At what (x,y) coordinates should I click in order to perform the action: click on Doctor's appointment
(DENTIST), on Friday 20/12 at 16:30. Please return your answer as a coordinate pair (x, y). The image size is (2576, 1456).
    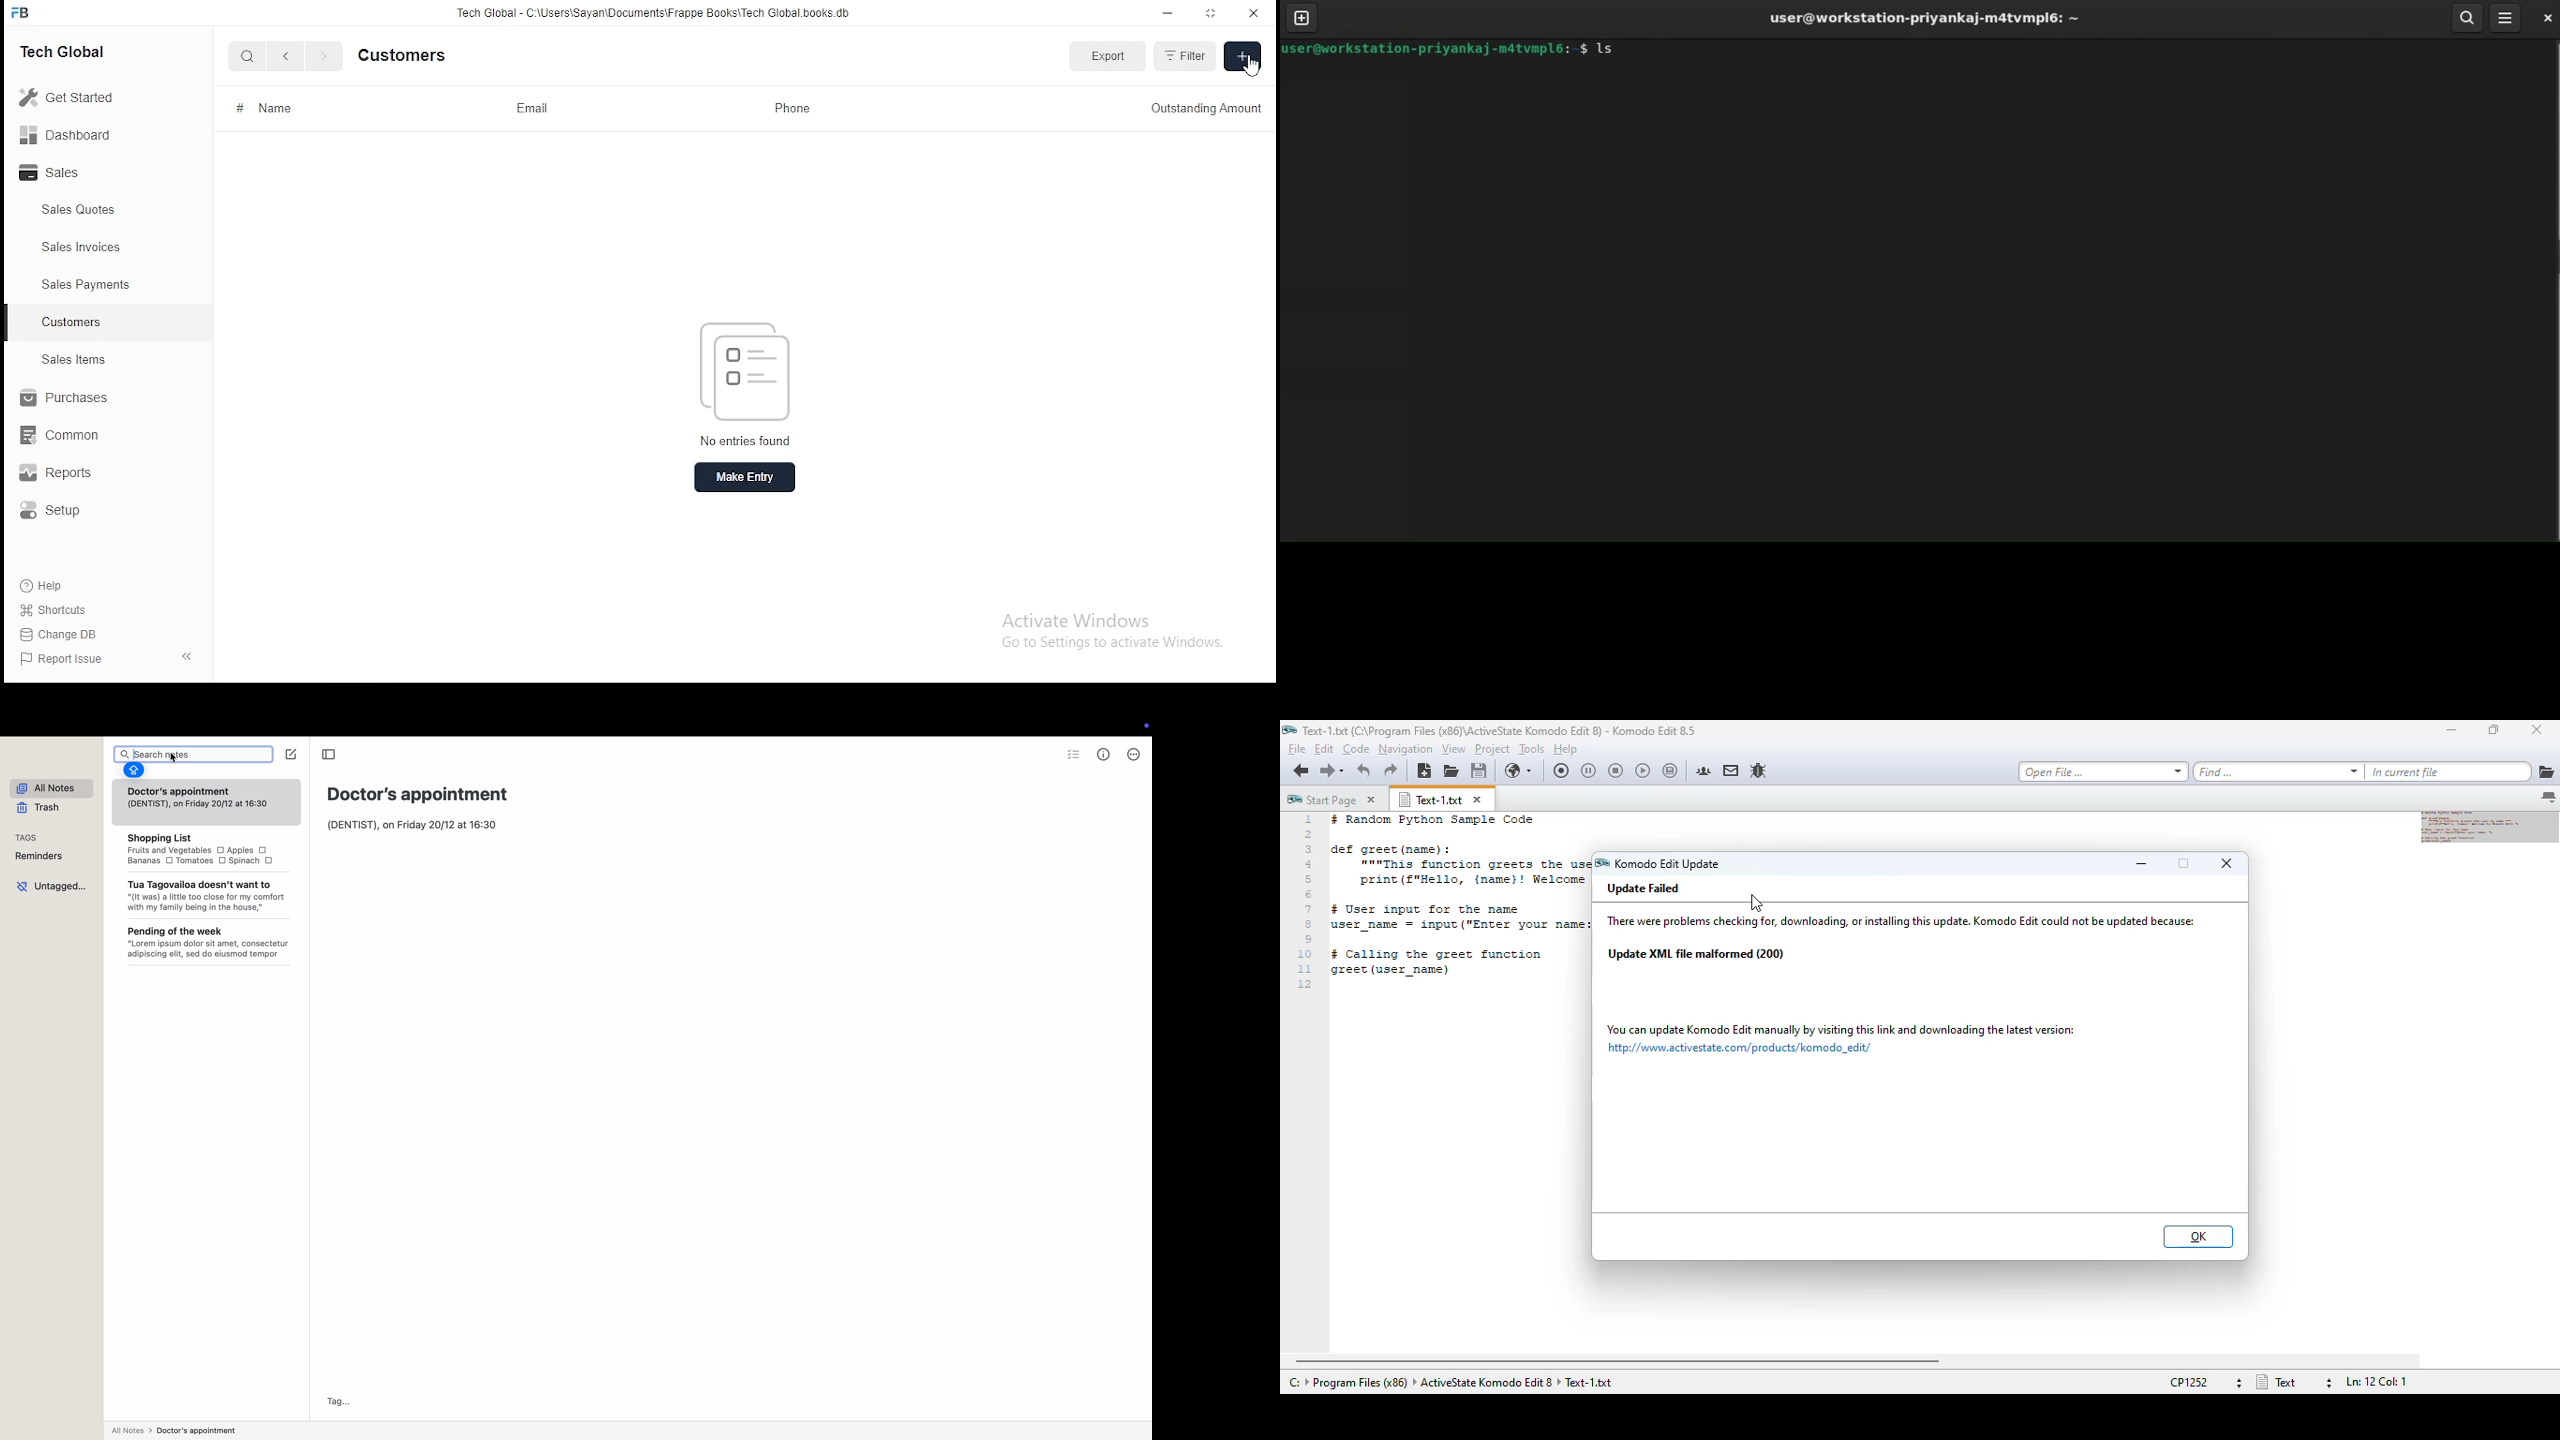
    Looking at the image, I should click on (199, 797).